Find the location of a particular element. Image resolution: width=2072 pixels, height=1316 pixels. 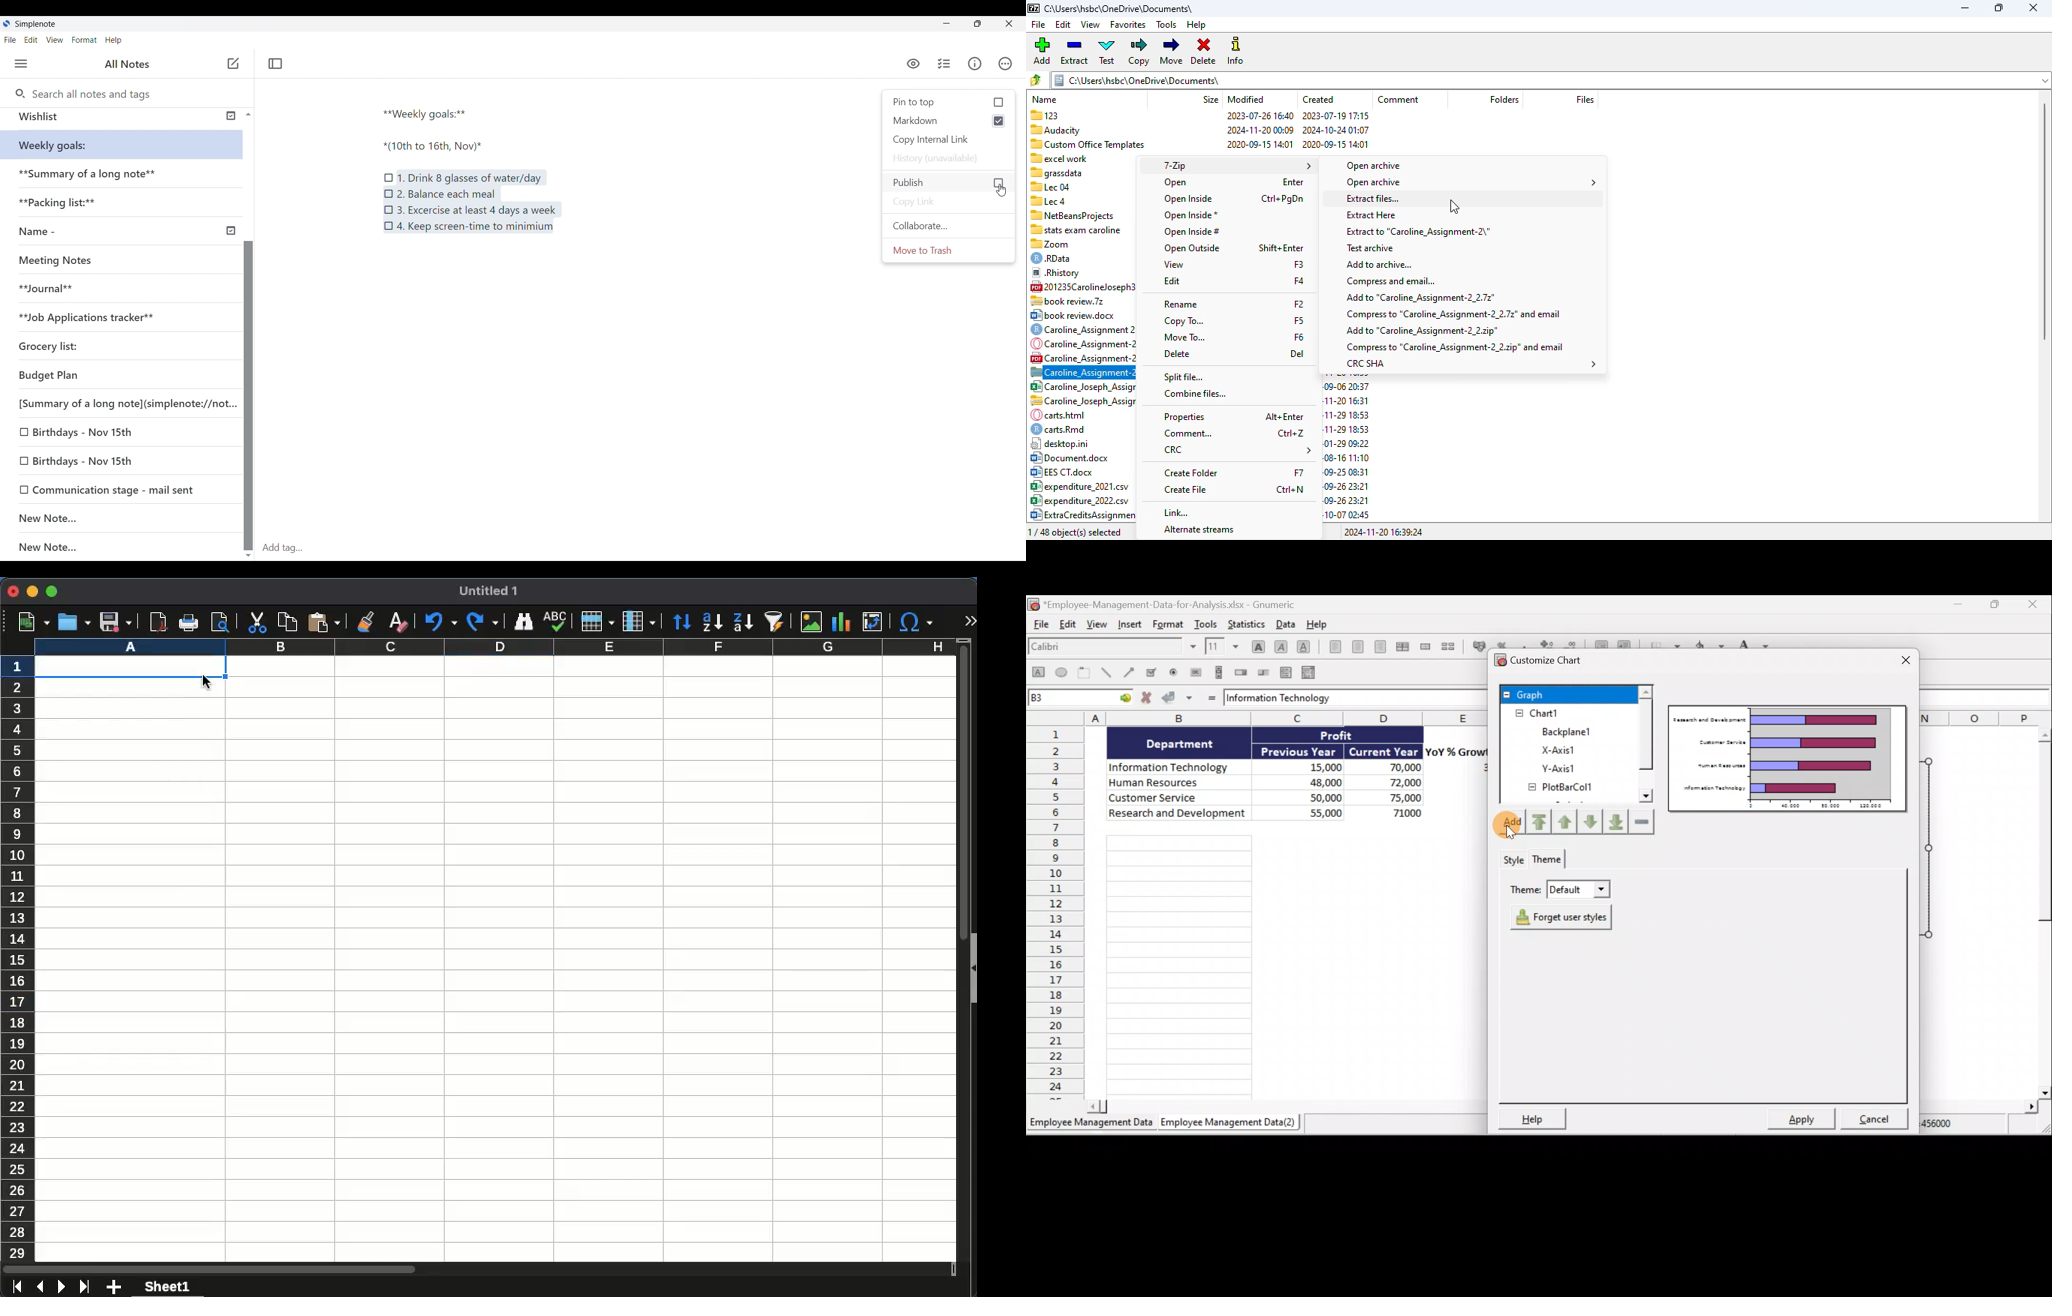

compress to .7z file and email is located at coordinates (1452, 315).